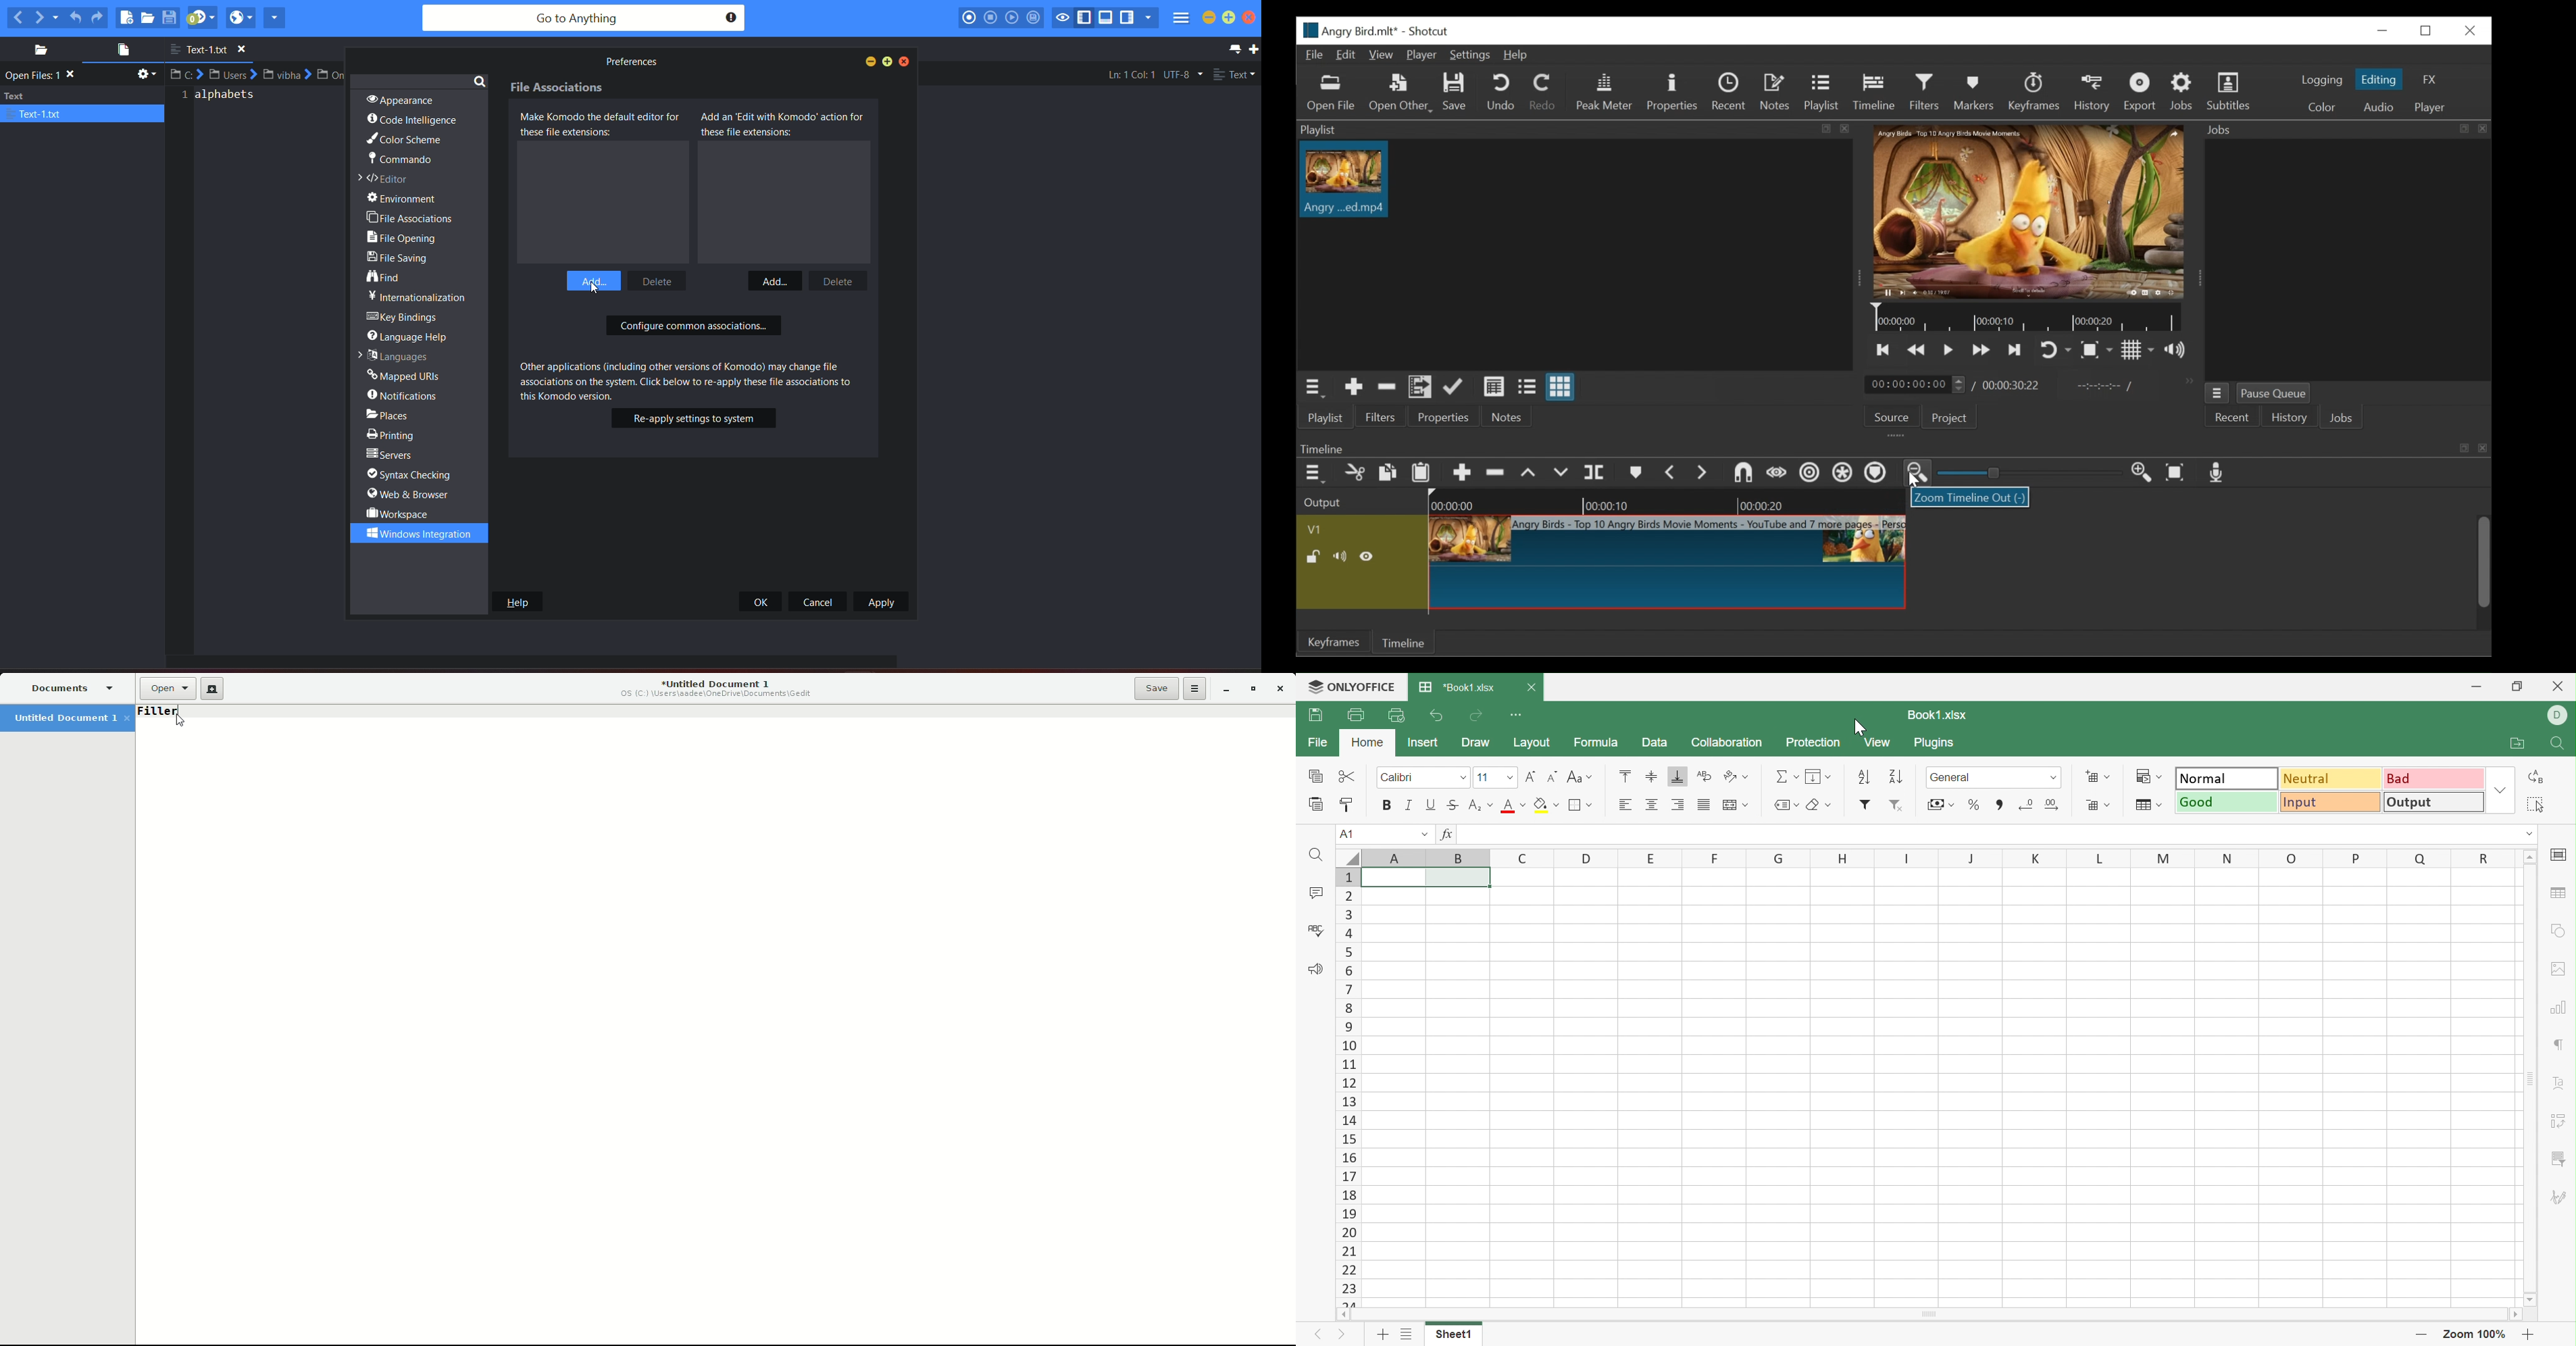 The width and height of the screenshot is (2576, 1372). Describe the element at coordinates (1655, 778) in the screenshot. I see `Align Middle` at that location.